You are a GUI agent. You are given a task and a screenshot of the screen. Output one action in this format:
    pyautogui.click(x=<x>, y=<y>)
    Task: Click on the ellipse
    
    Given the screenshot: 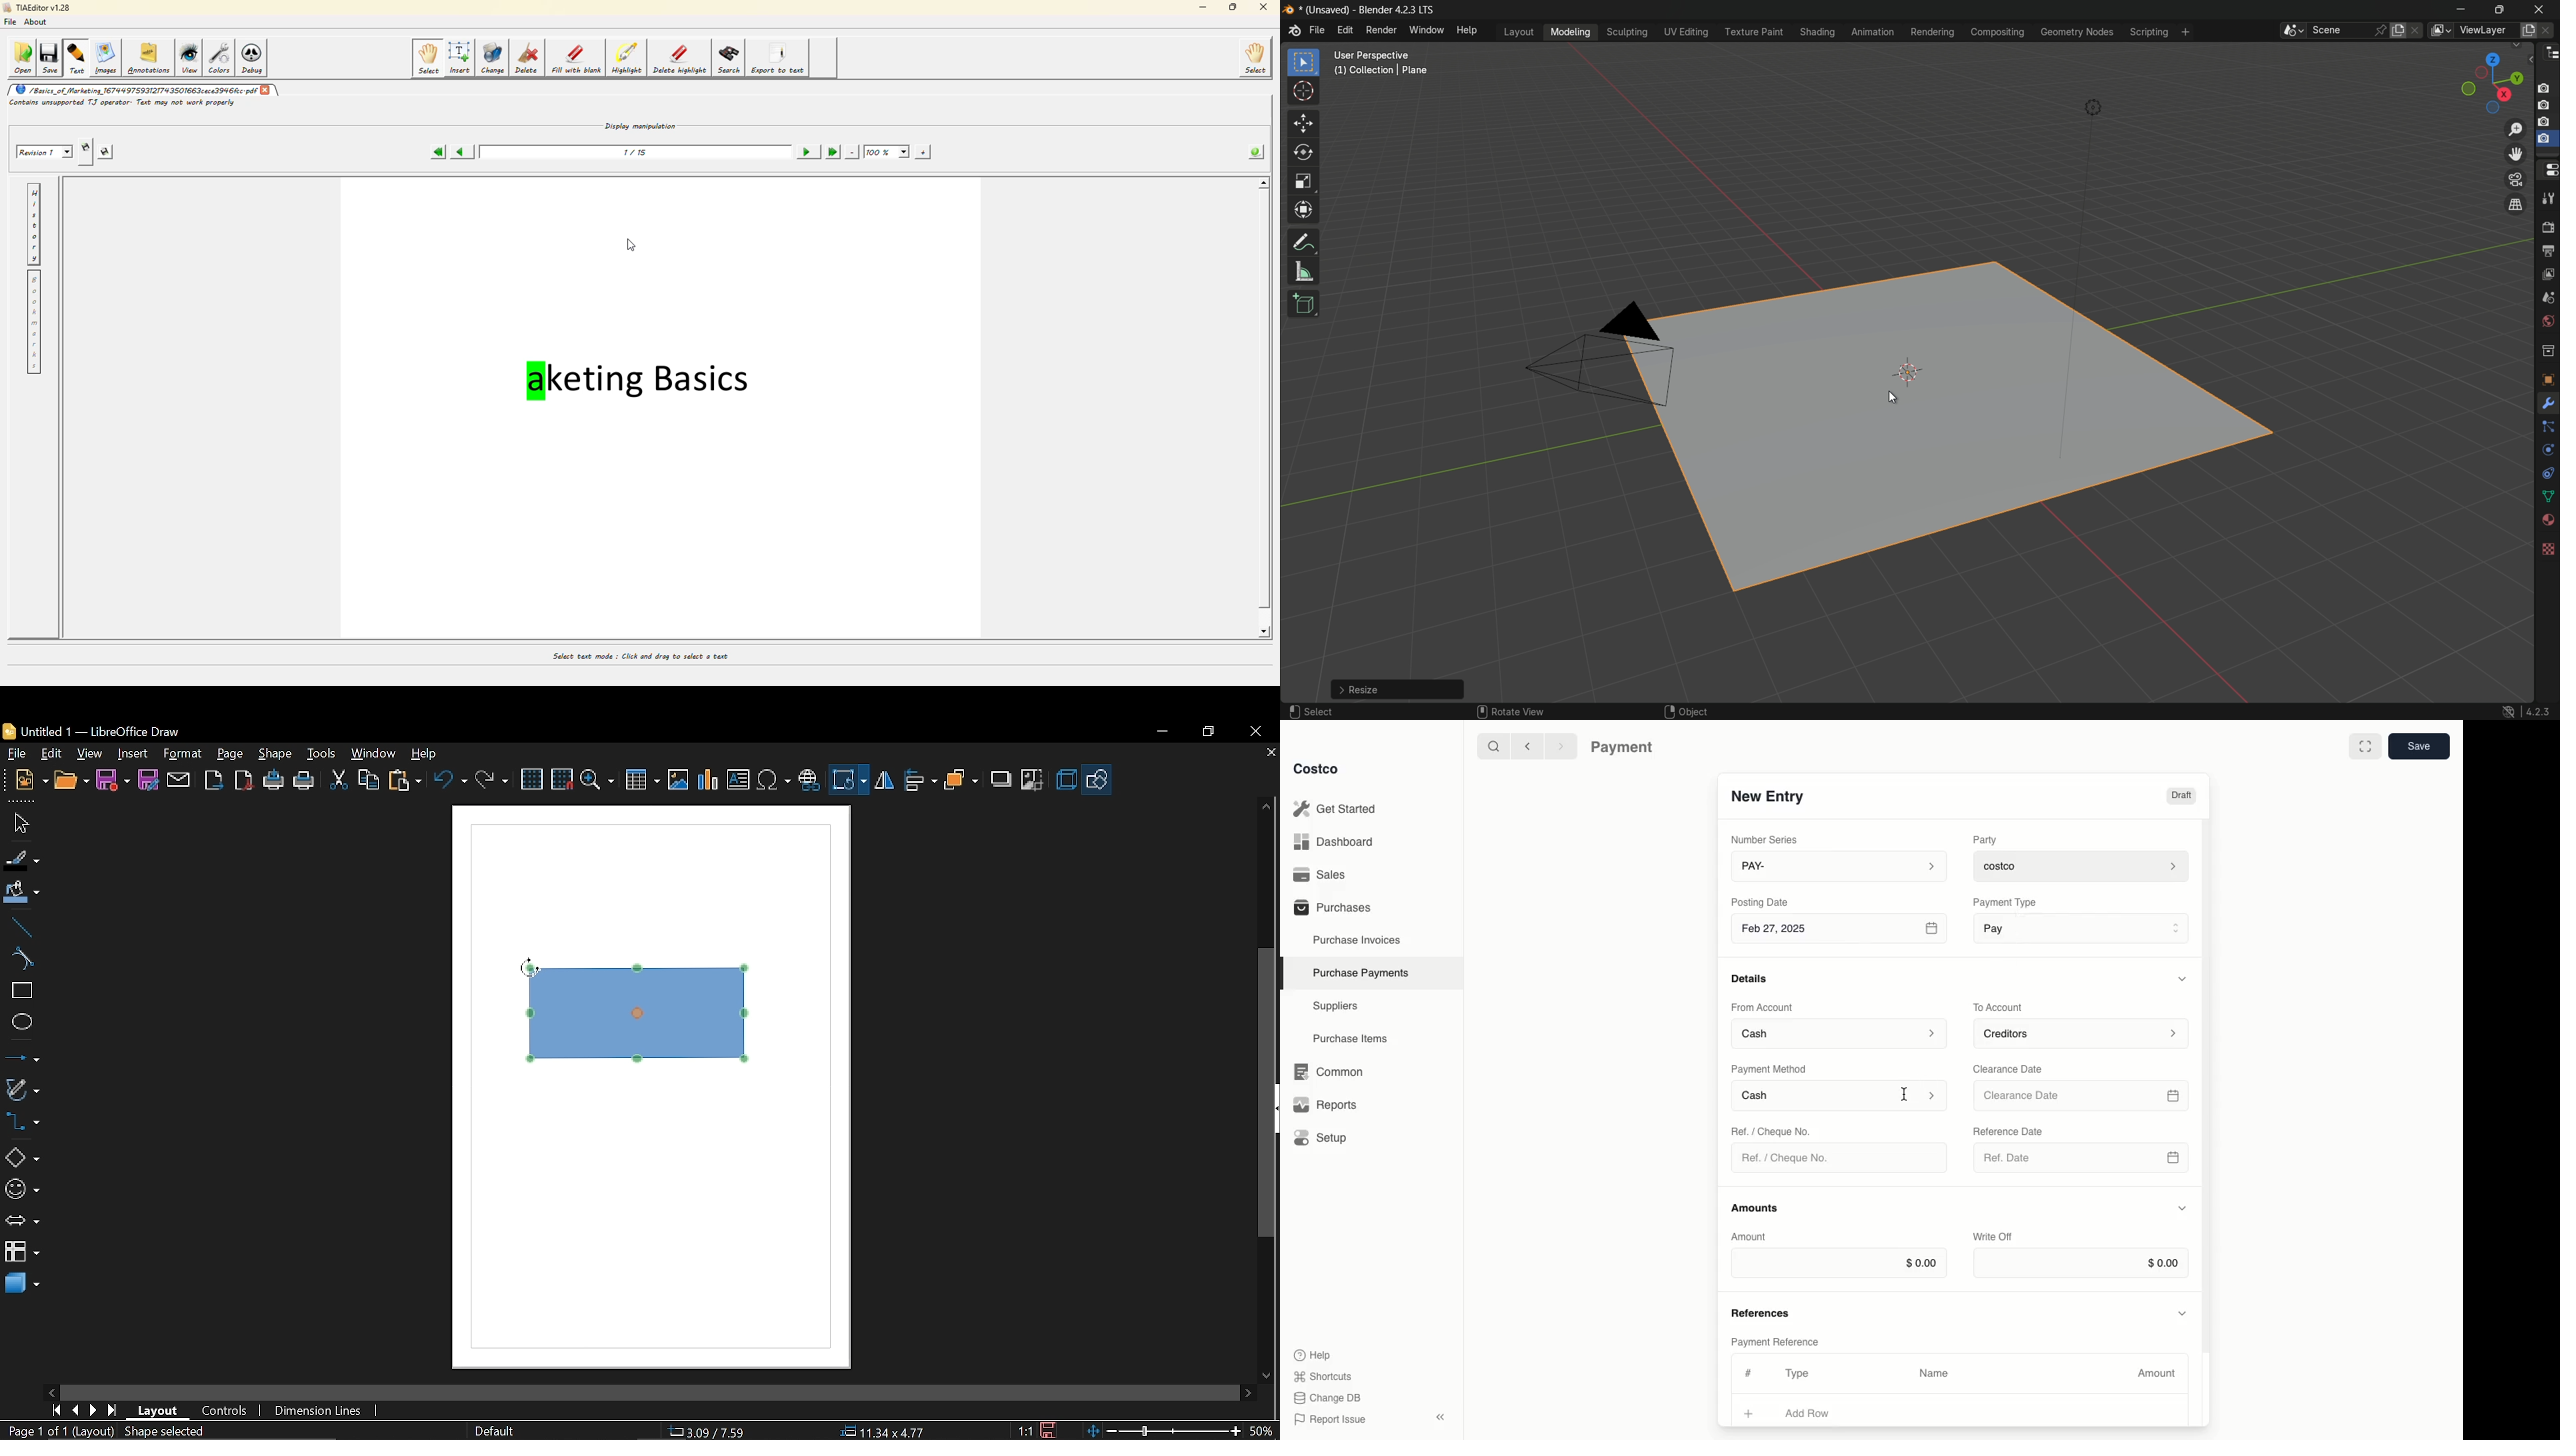 What is the action you would take?
    pyautogui.click(x=21, y=1024)
    